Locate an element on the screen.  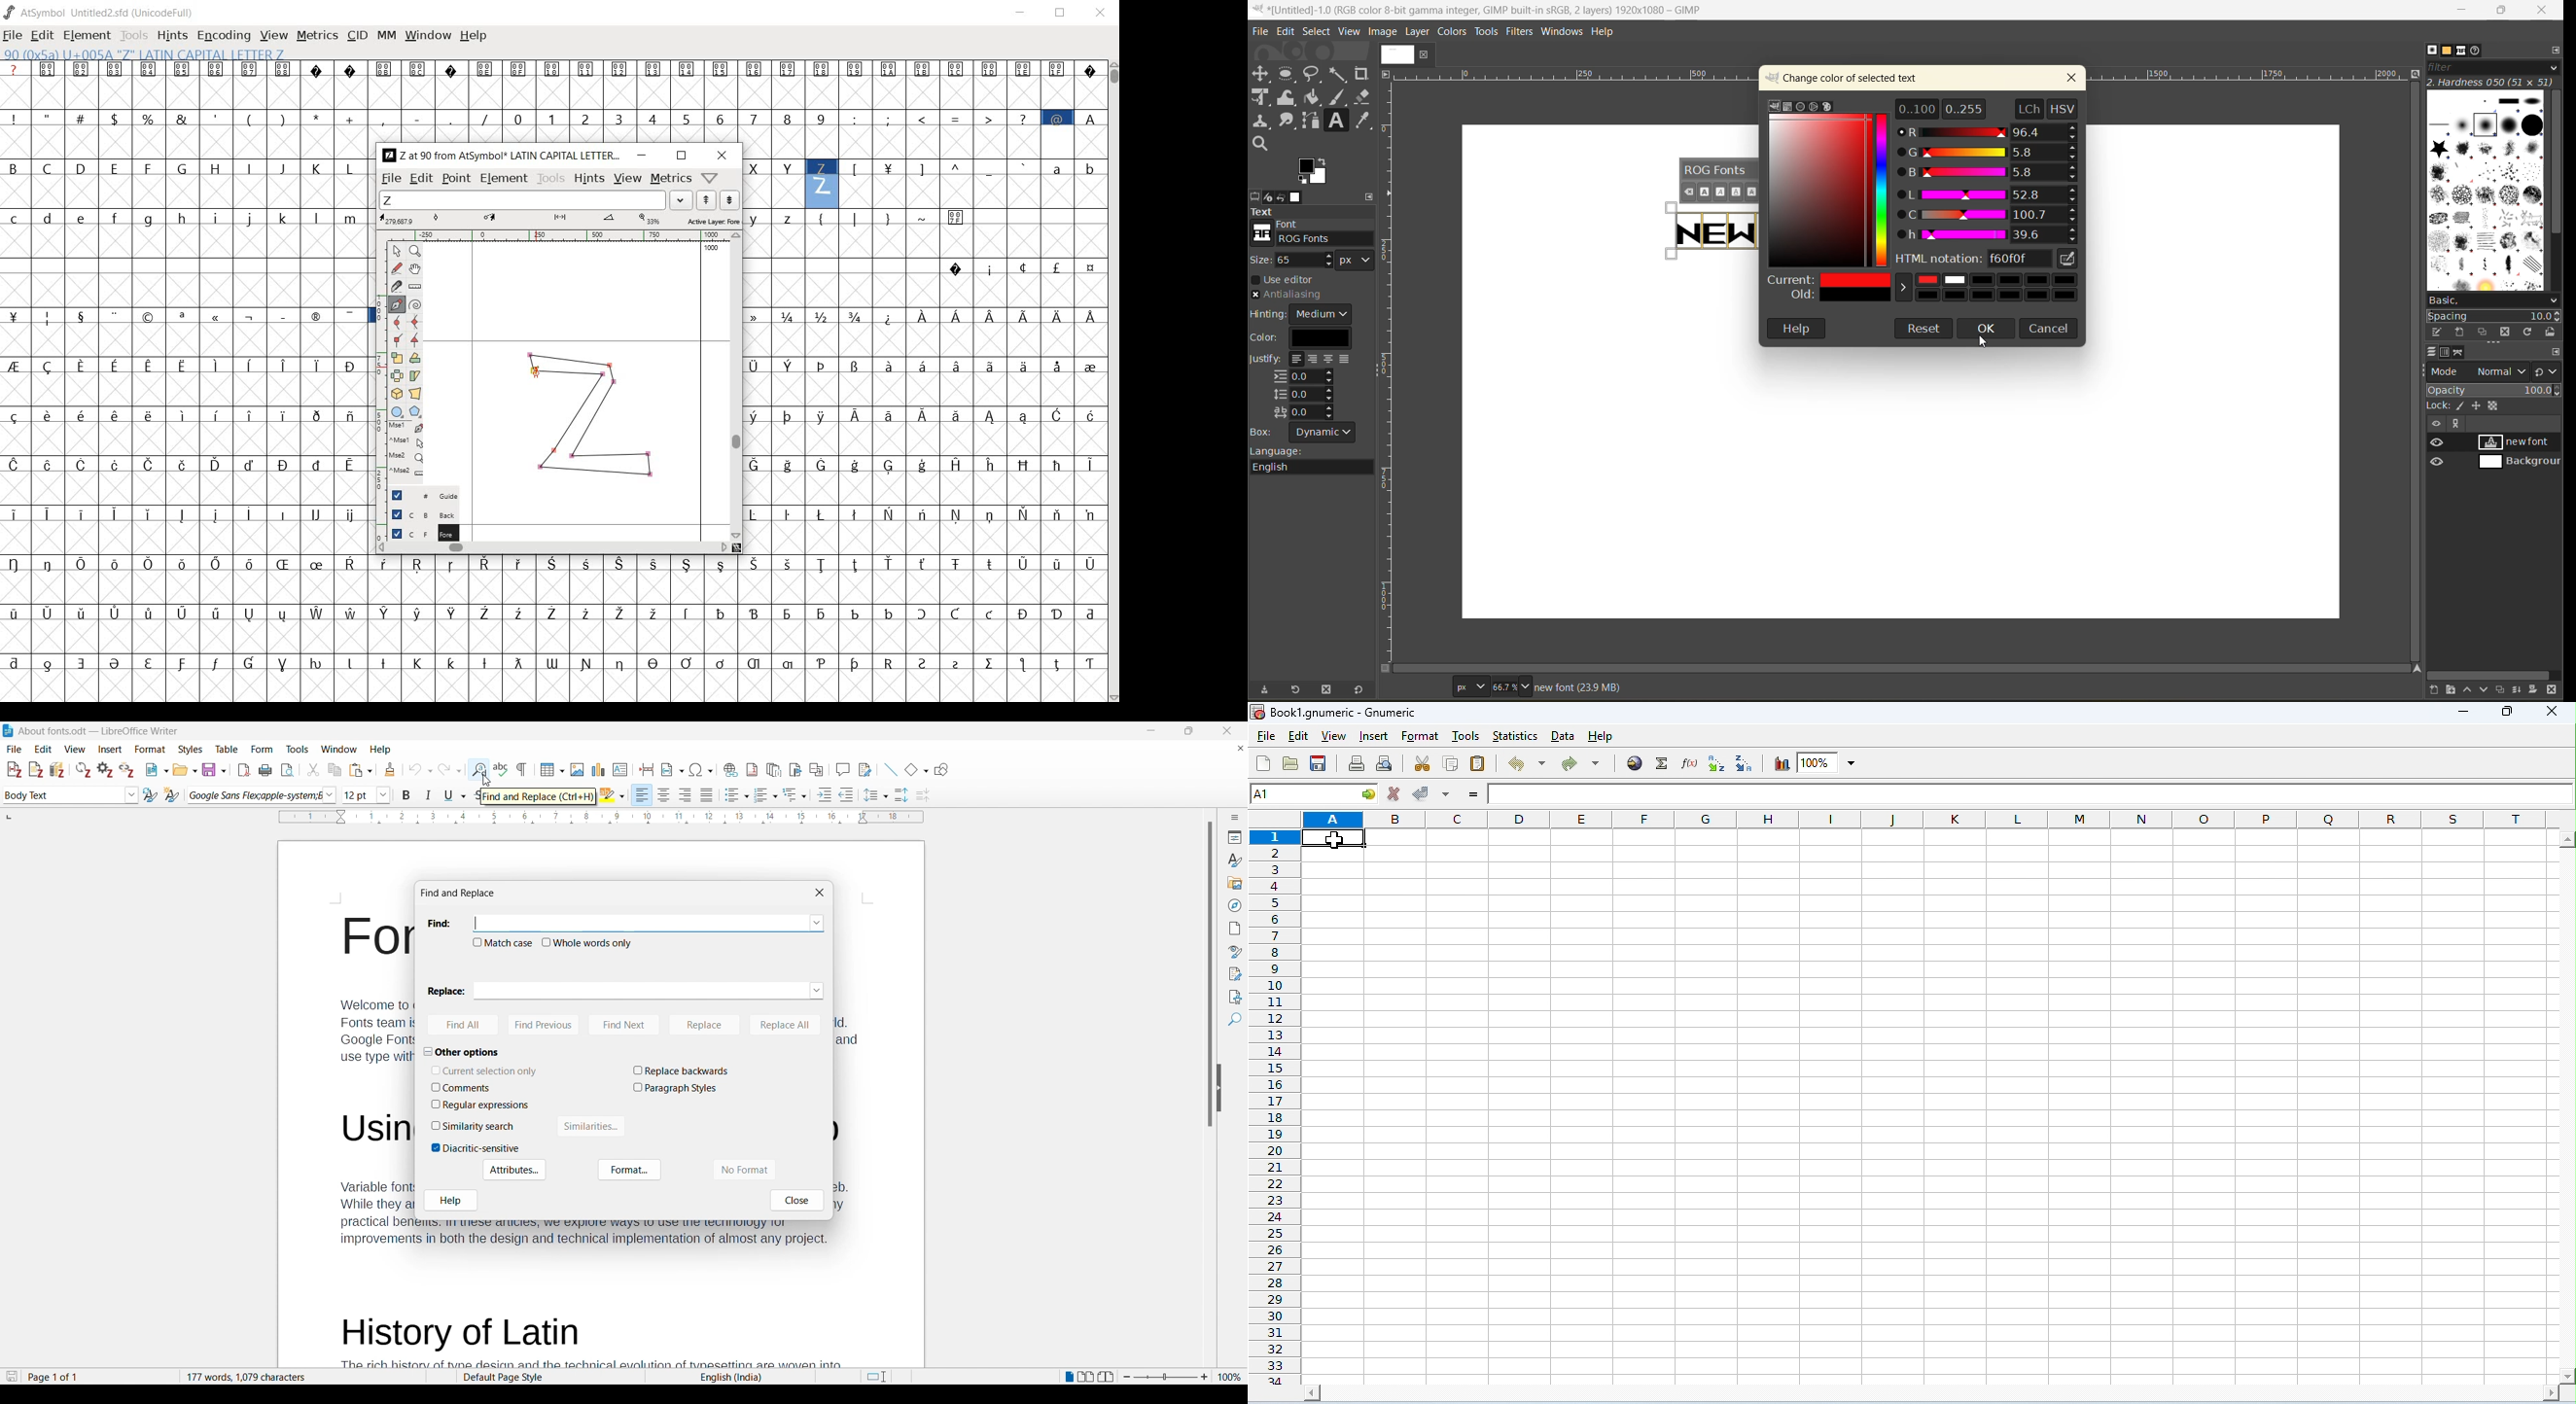
close is located at coordinates (2072, 79).